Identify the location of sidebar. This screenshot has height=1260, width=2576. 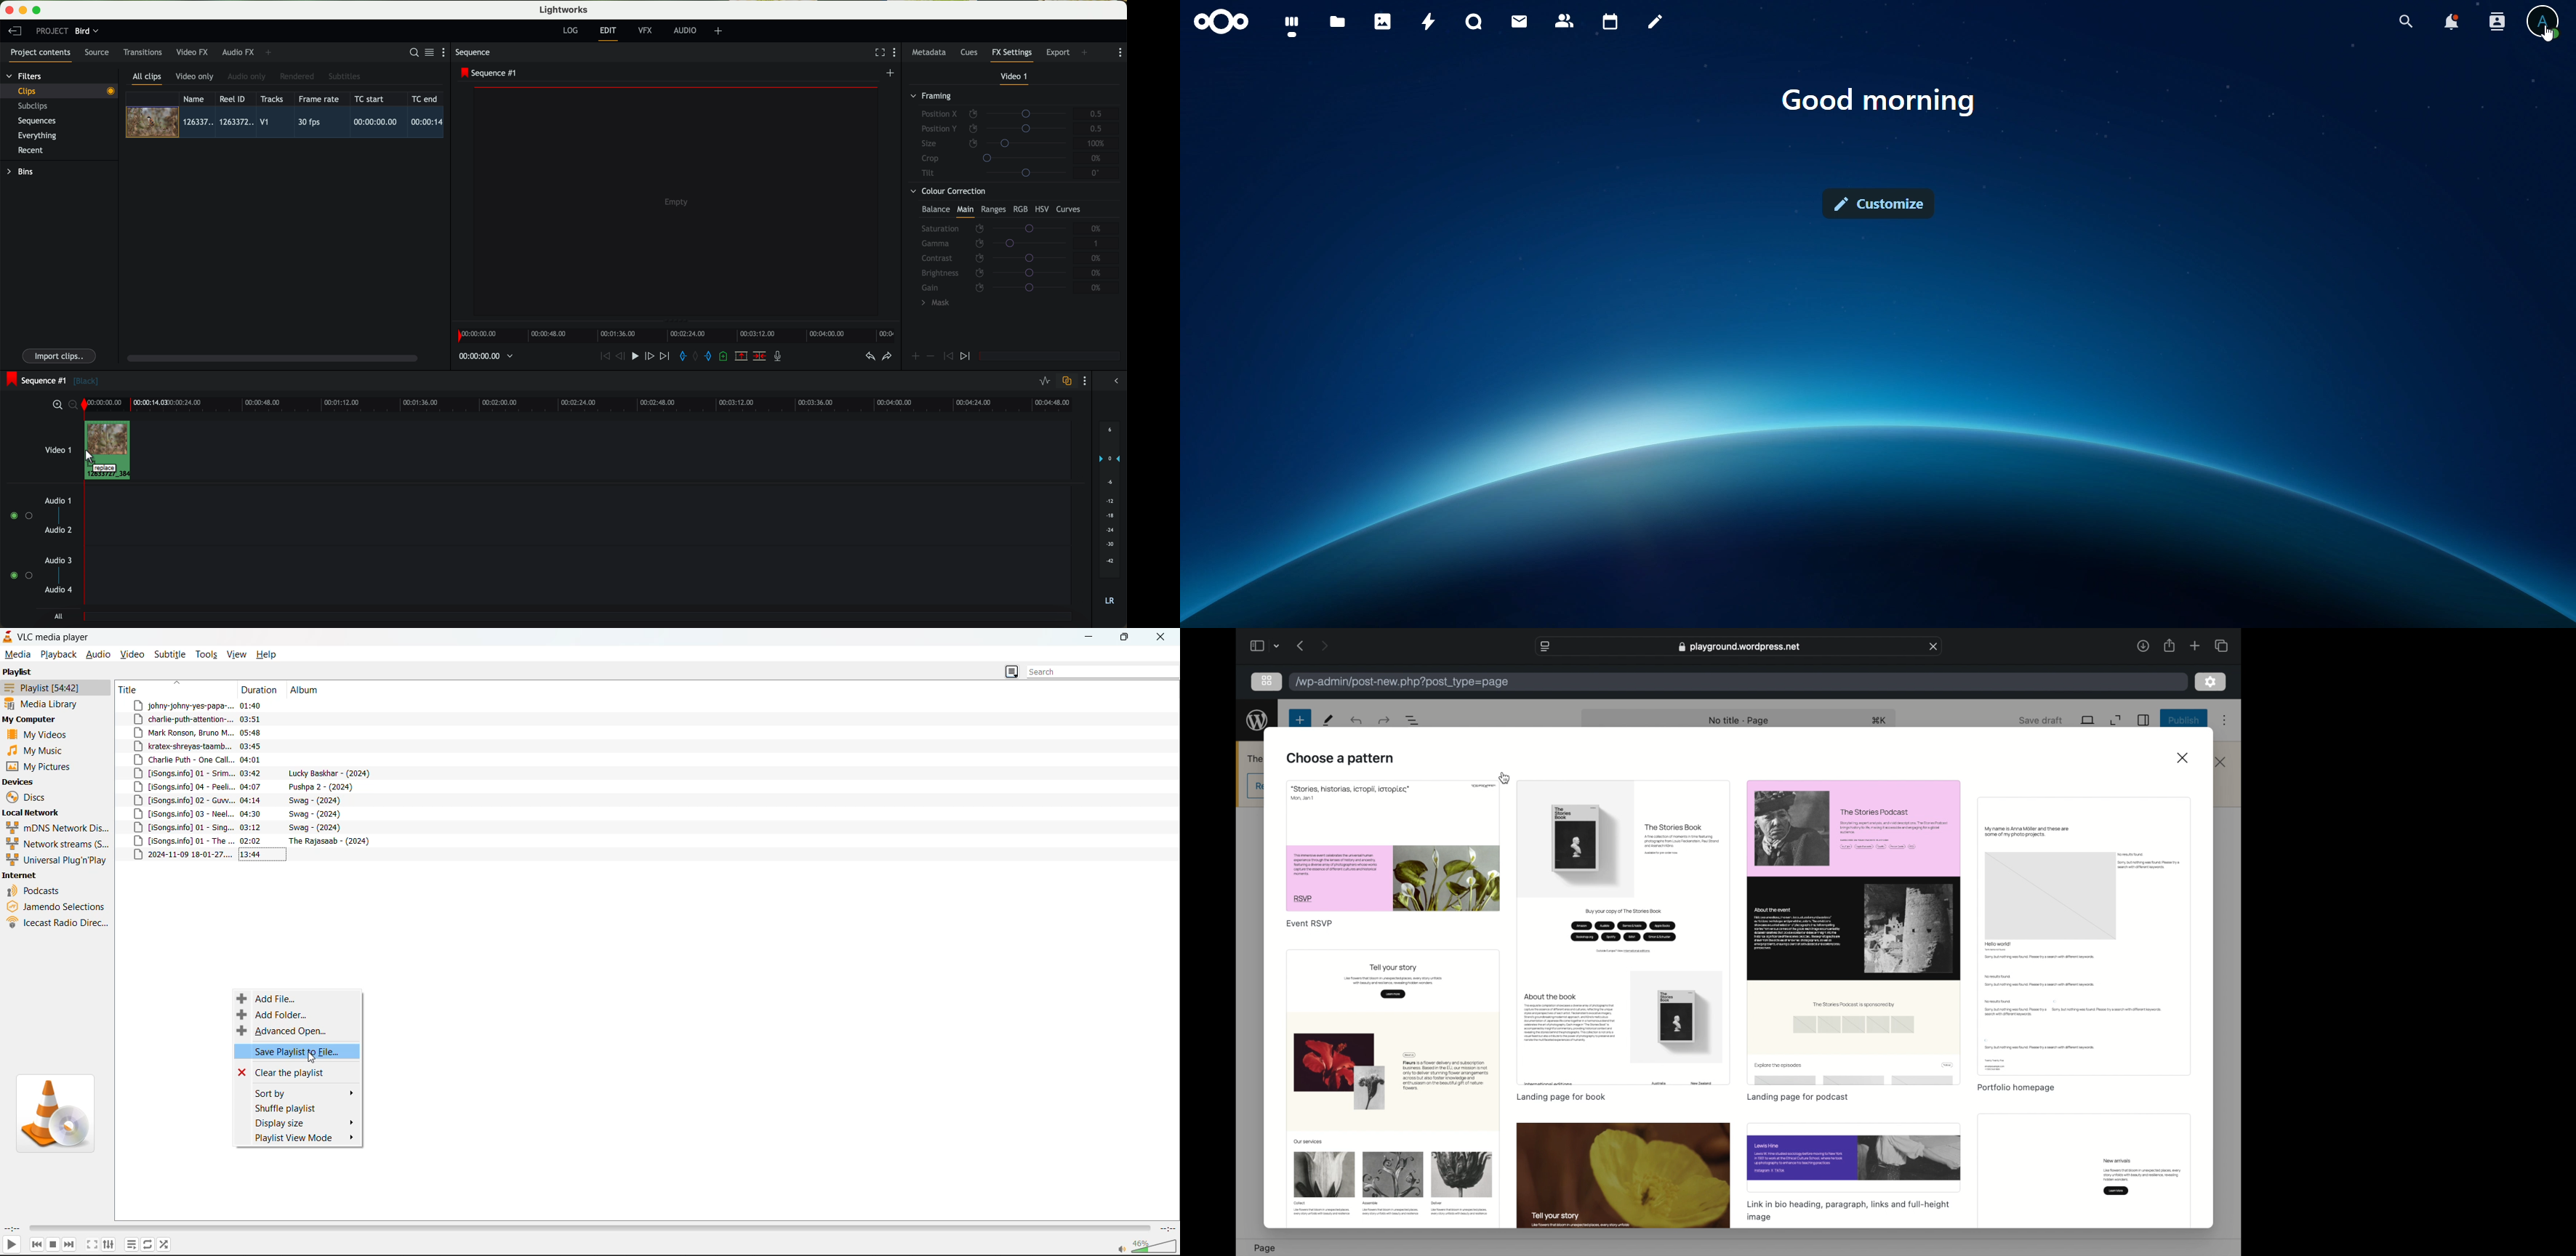
(1256, 645).